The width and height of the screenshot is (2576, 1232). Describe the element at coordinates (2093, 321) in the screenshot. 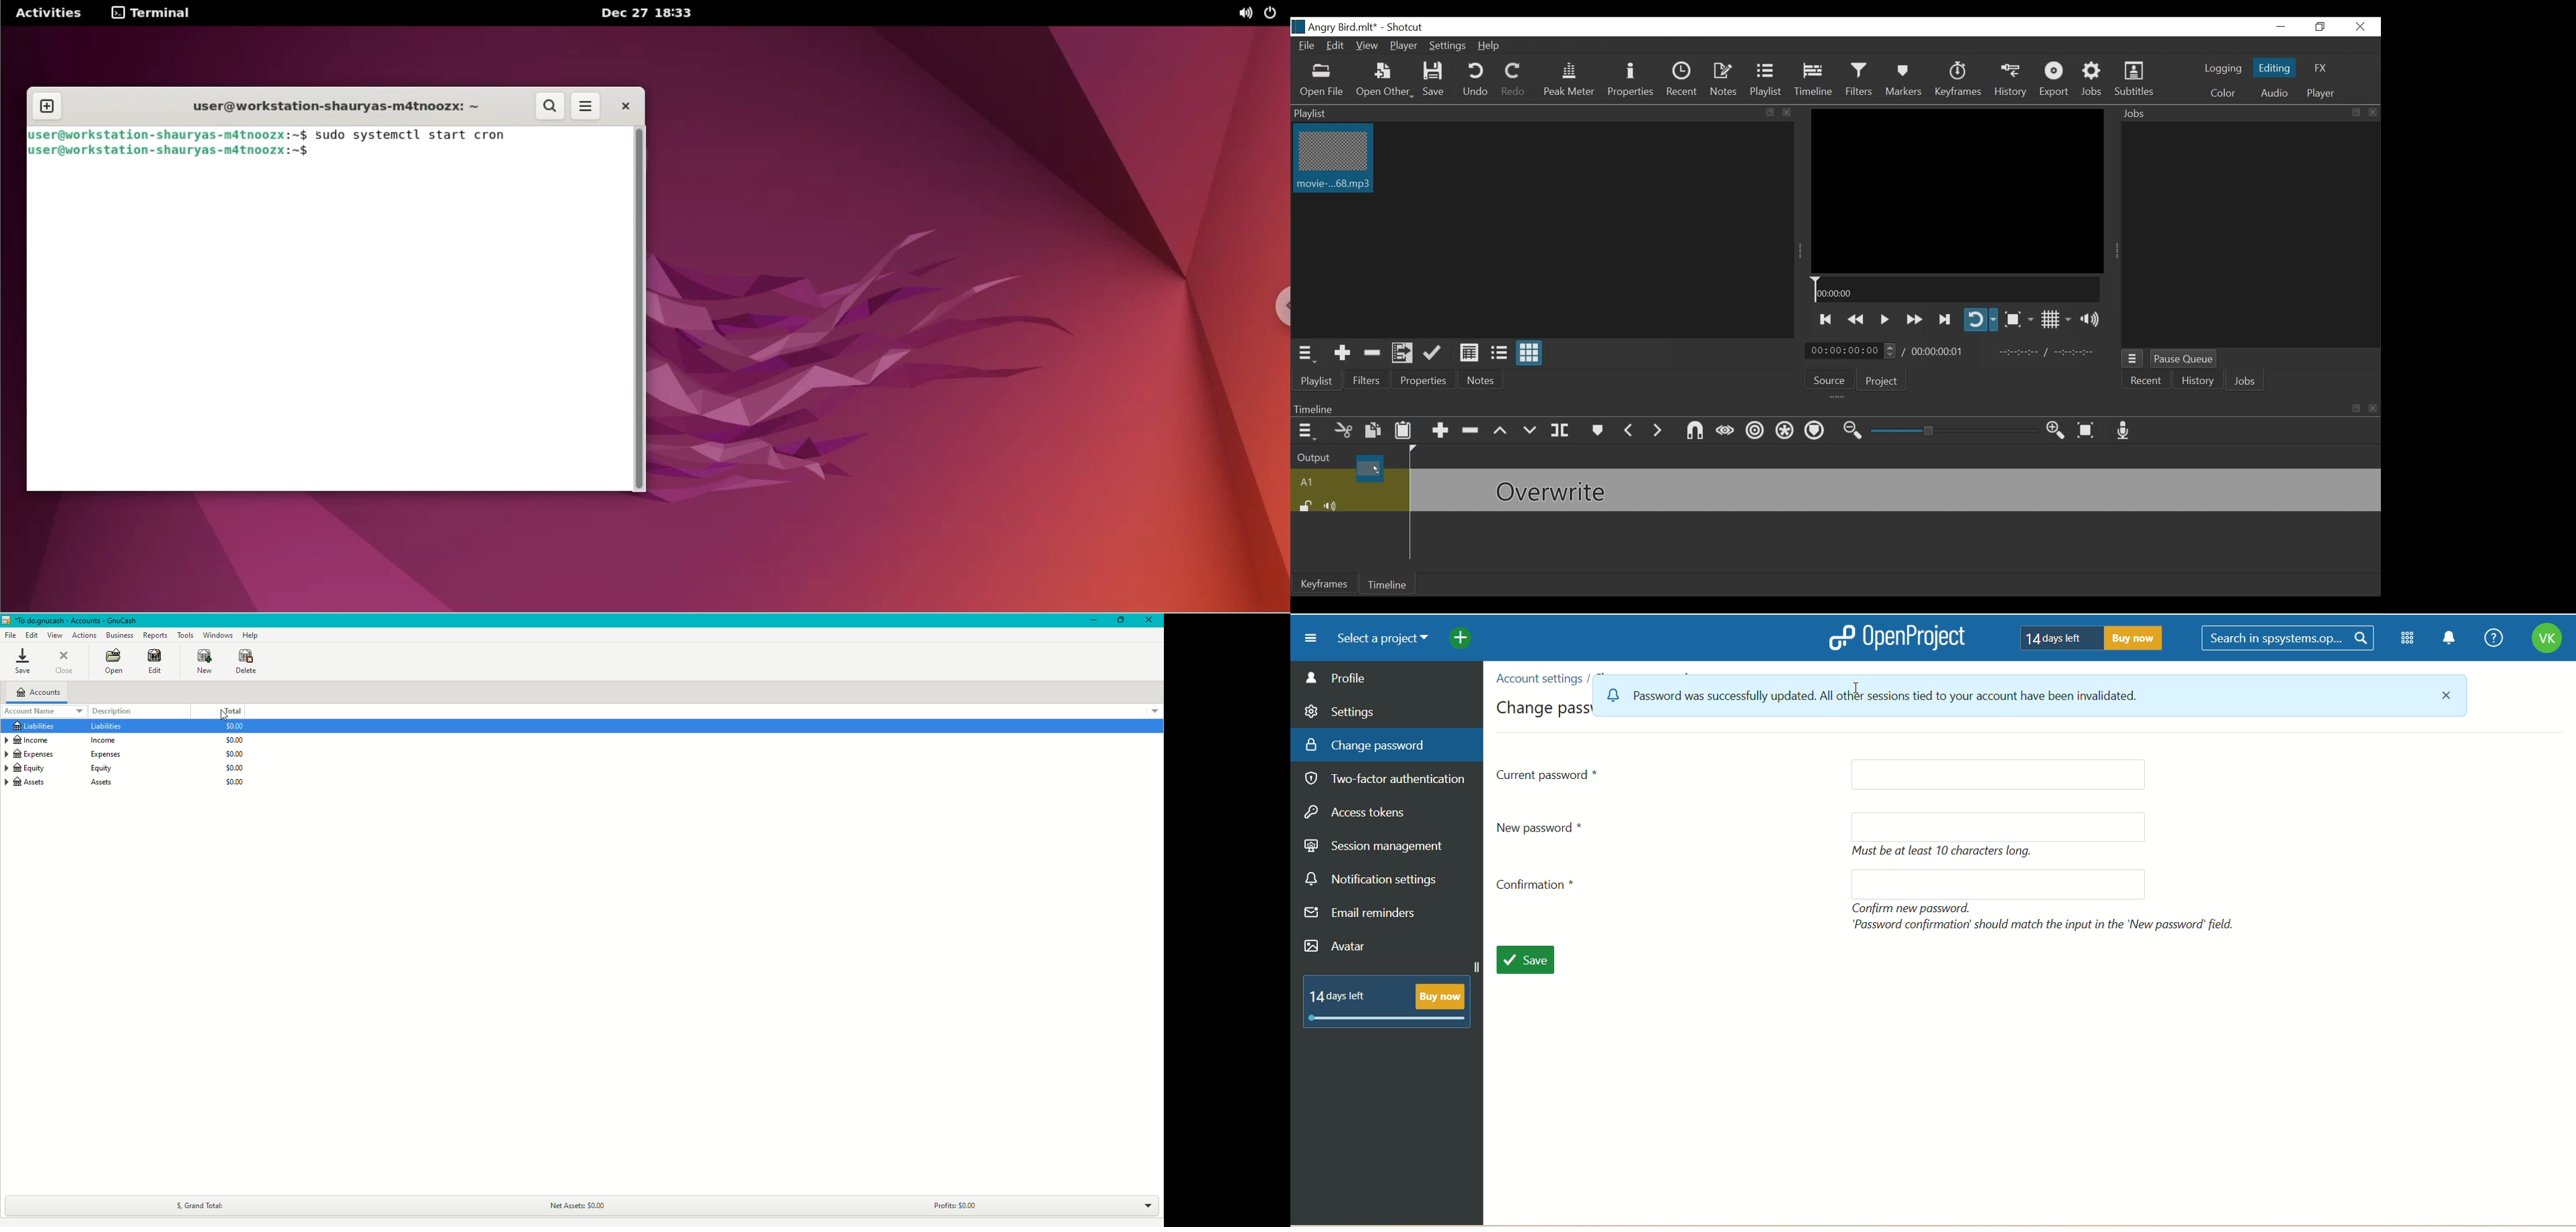

I see `Show volume control` at that location.